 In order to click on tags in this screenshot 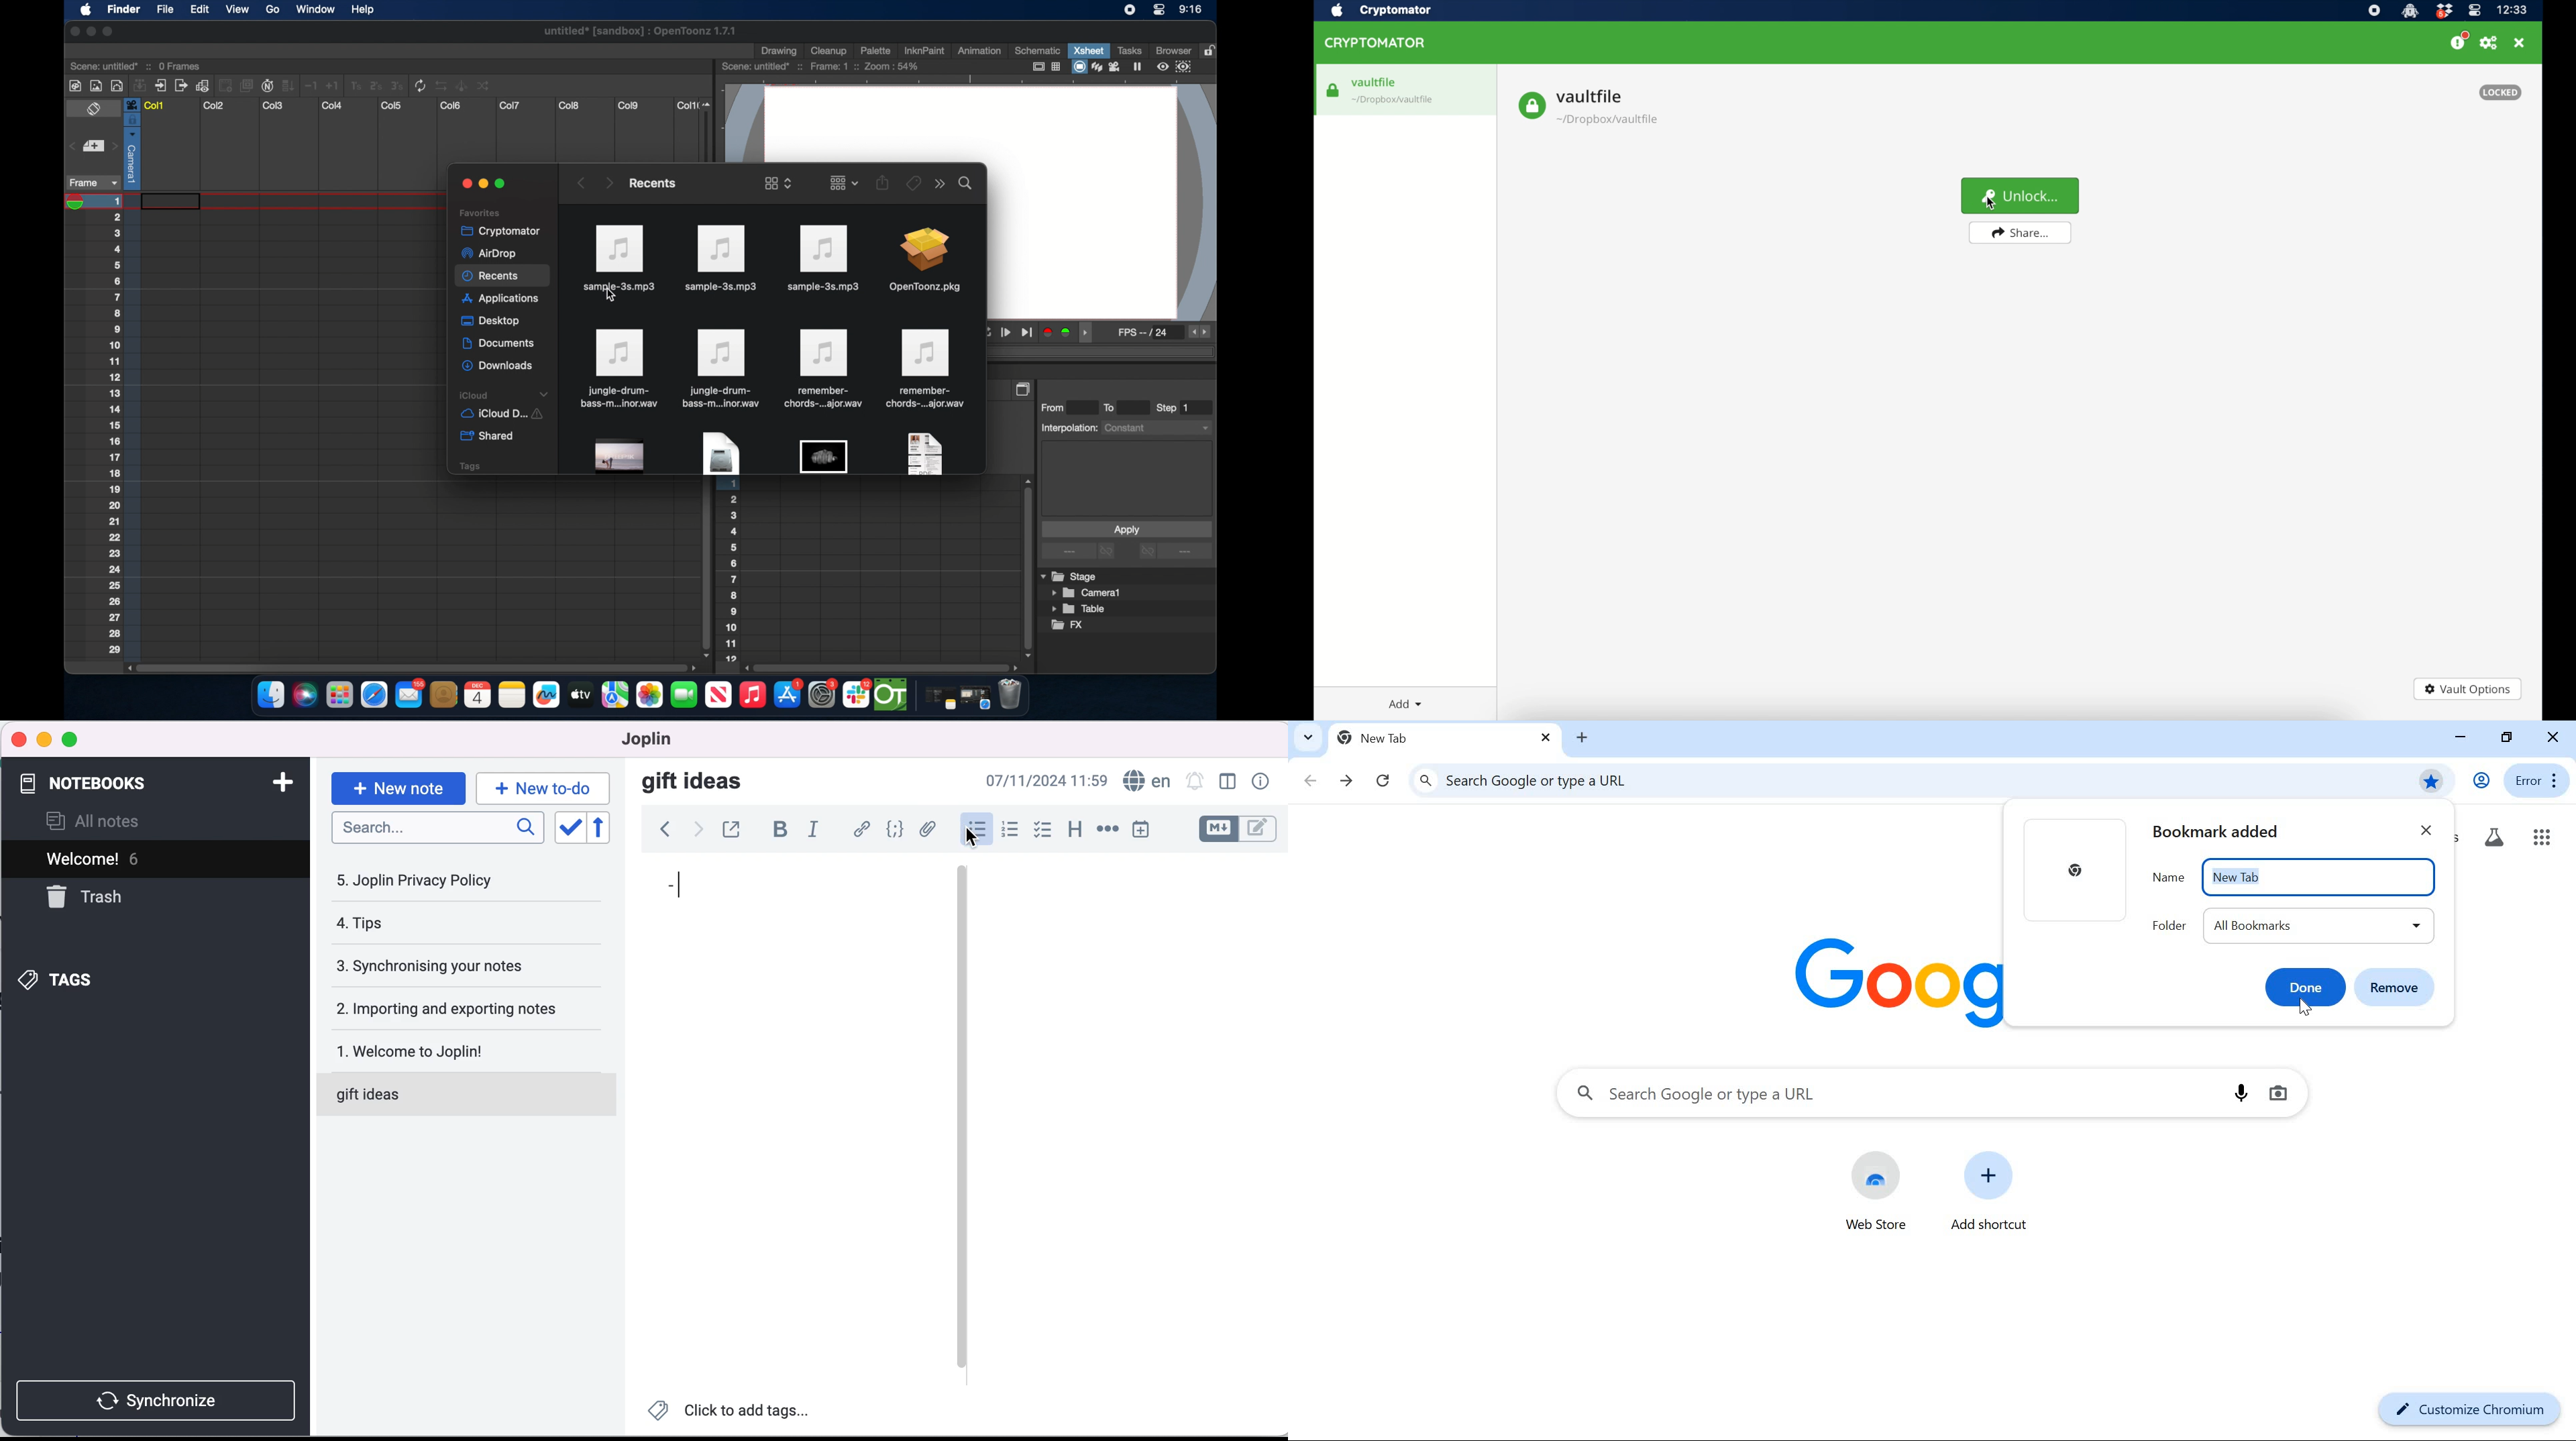, I will do `click(69, 979)`.